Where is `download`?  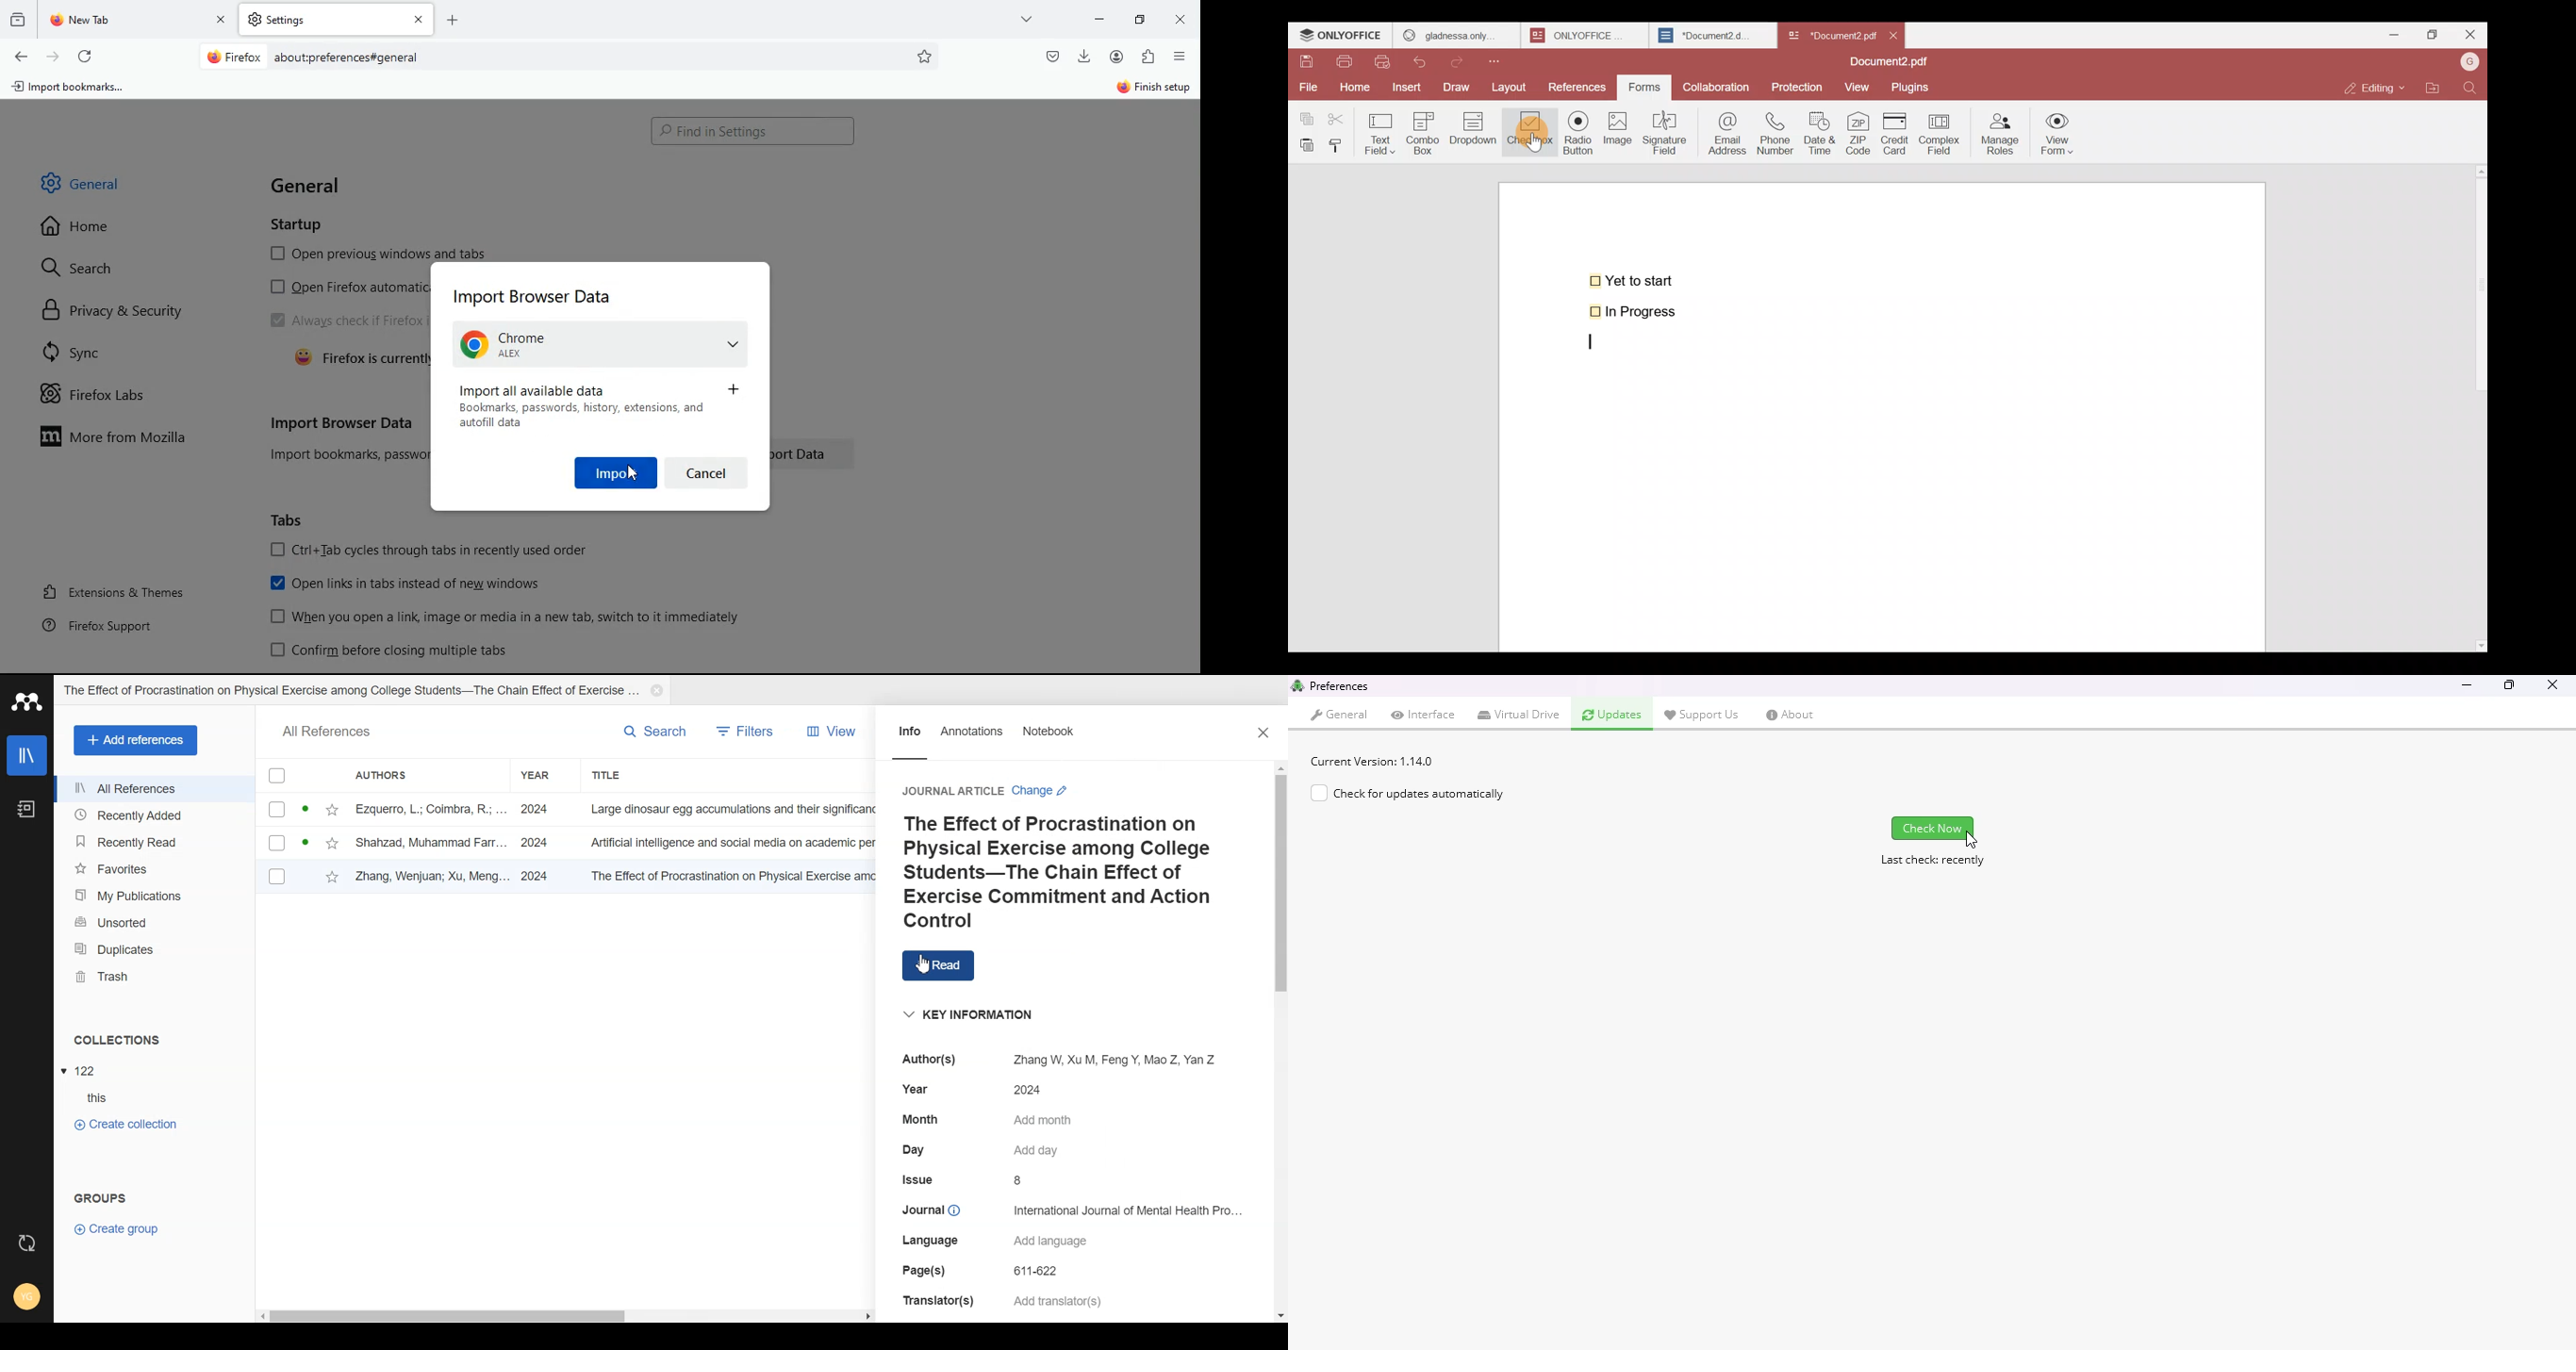 download is located at coordinates (1086, 56).